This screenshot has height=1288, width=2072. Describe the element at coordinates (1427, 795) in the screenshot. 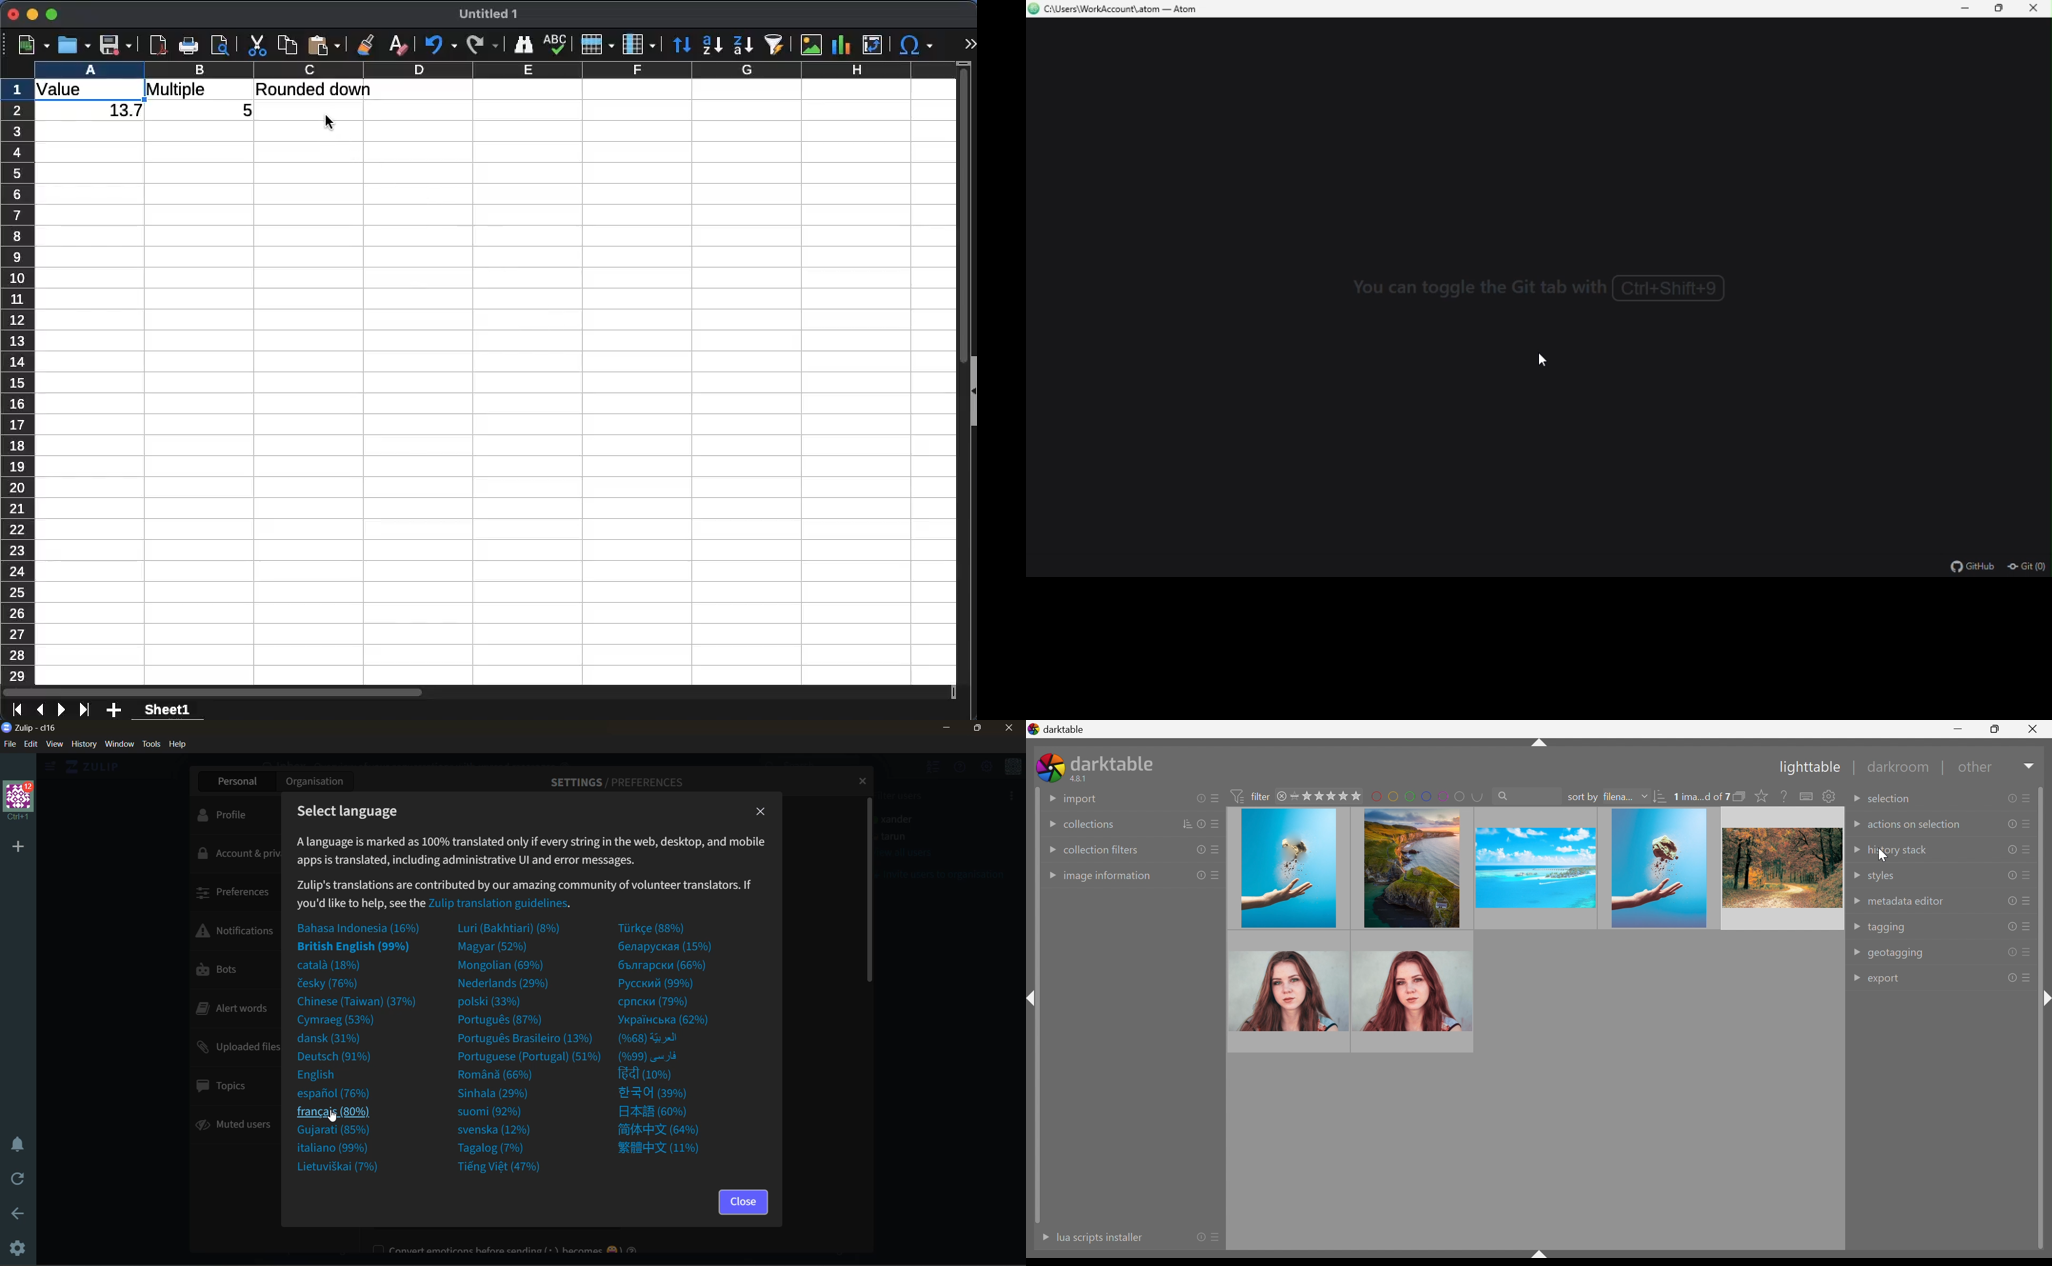

I see `filter by images color label` at that location.